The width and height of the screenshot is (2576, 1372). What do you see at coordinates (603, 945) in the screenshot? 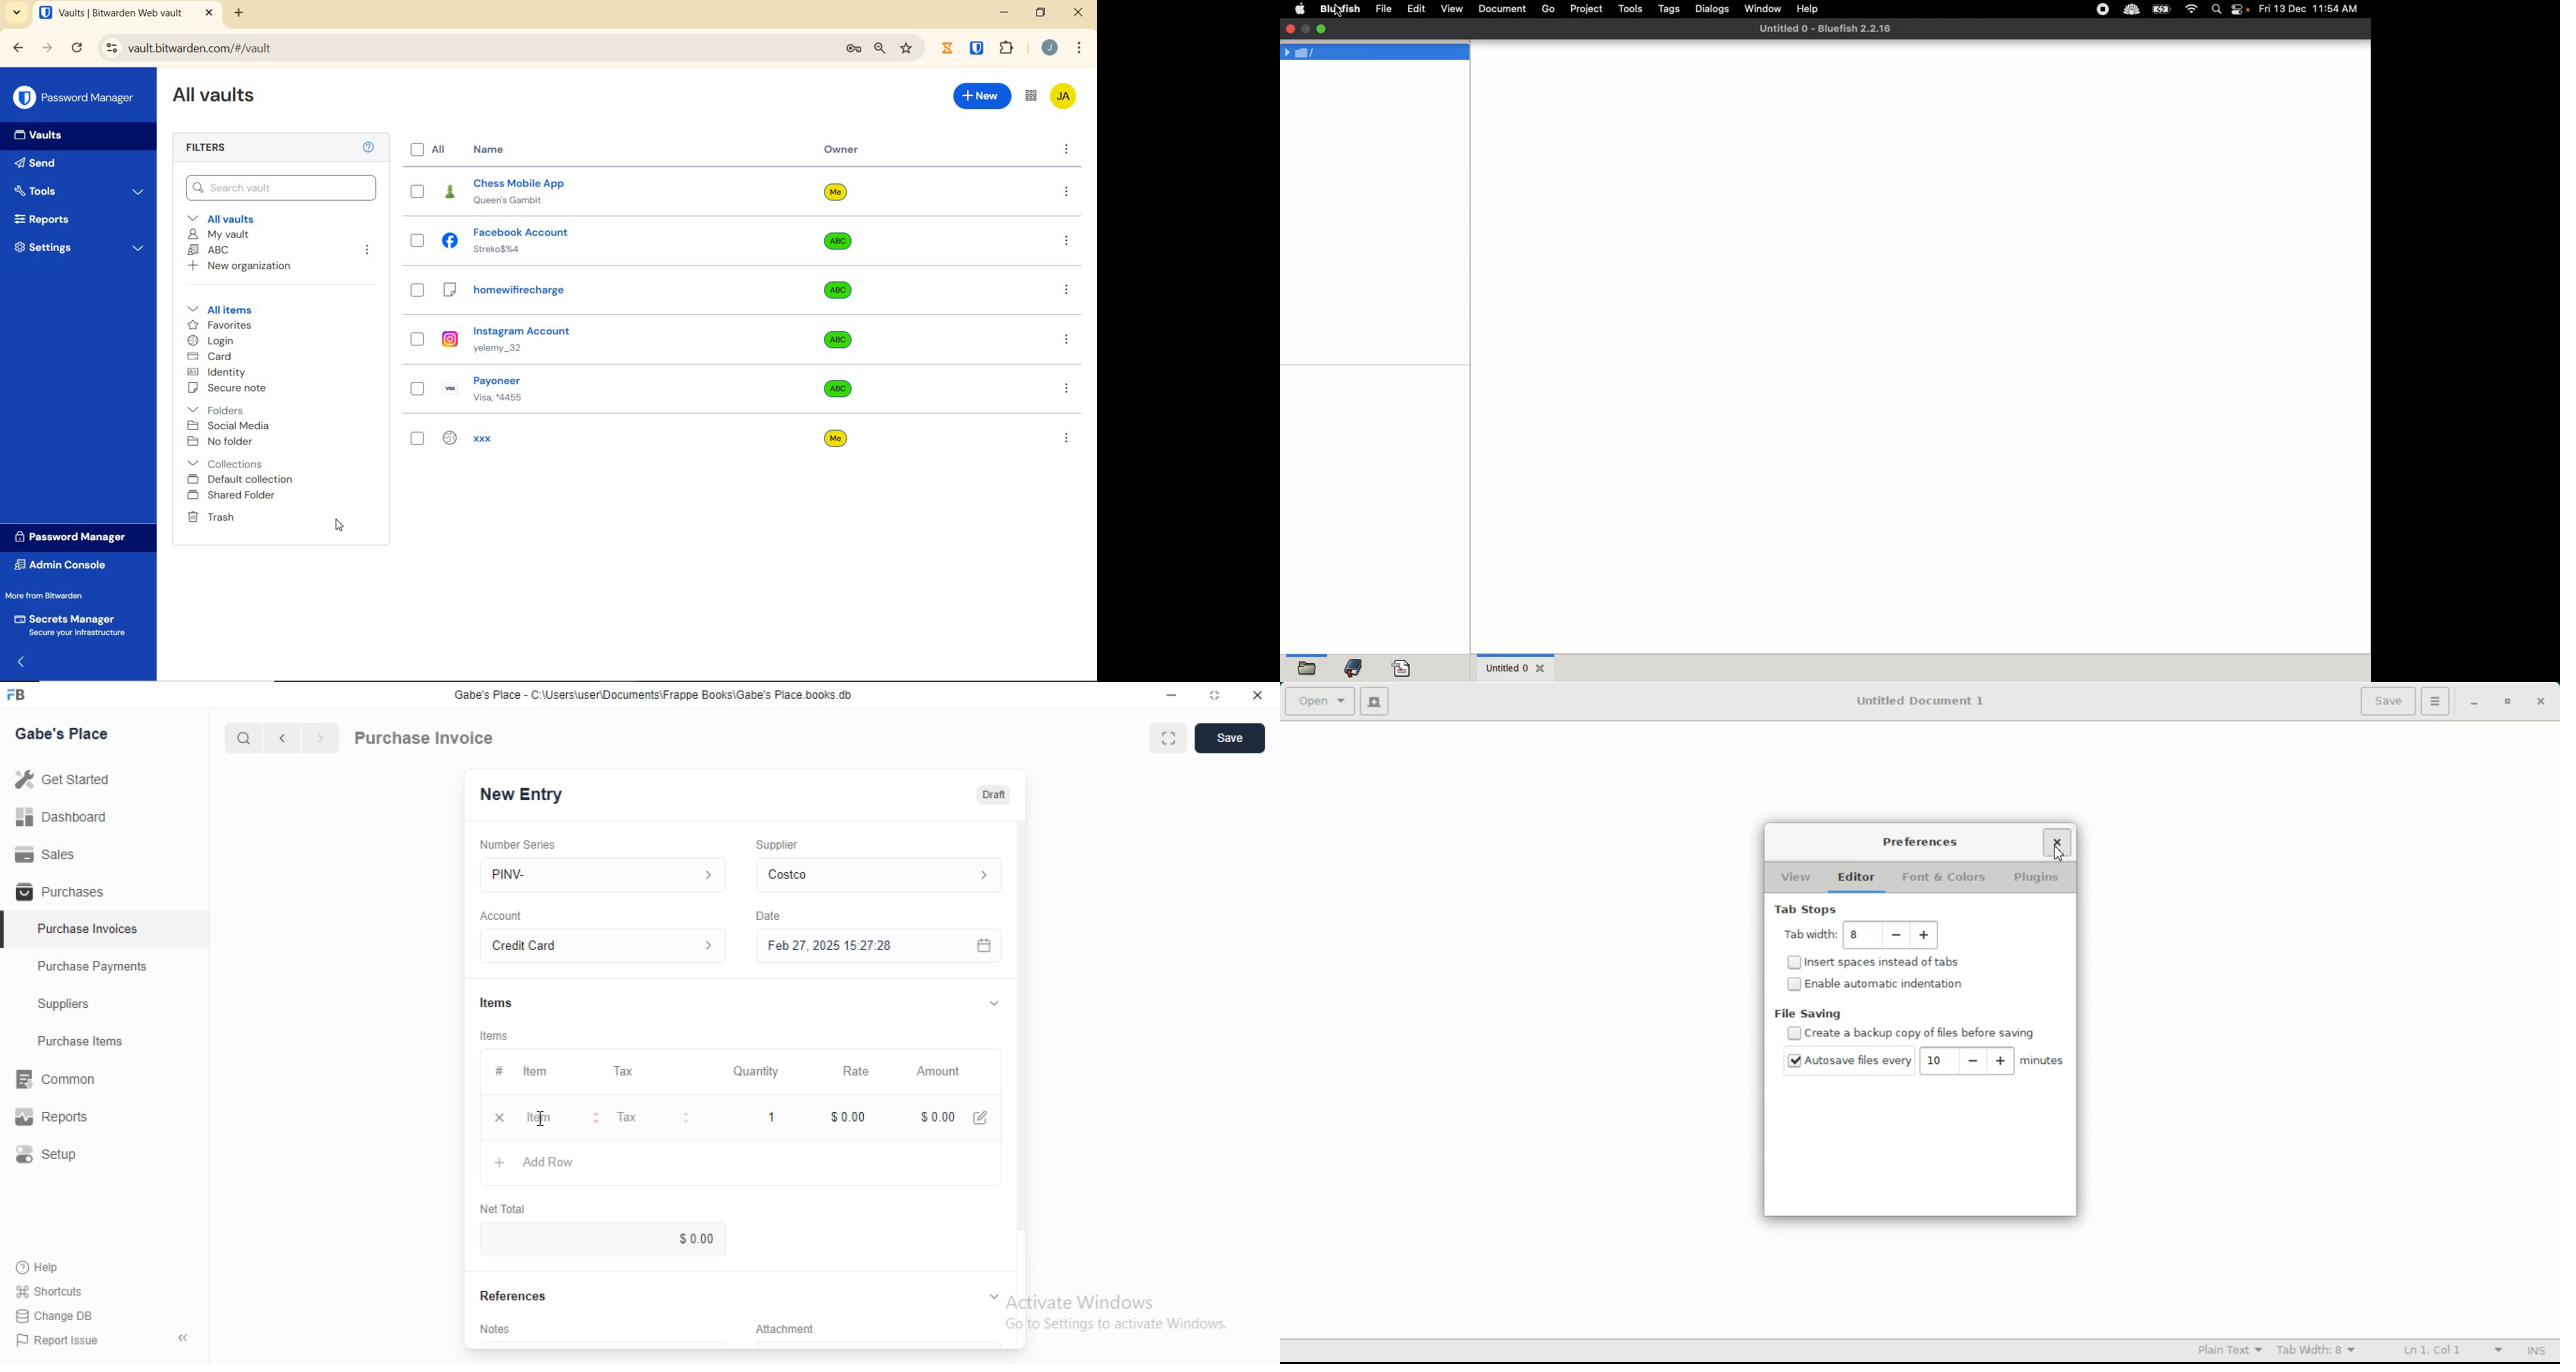
I see `Credit Card` at bounding box center [603, 945].